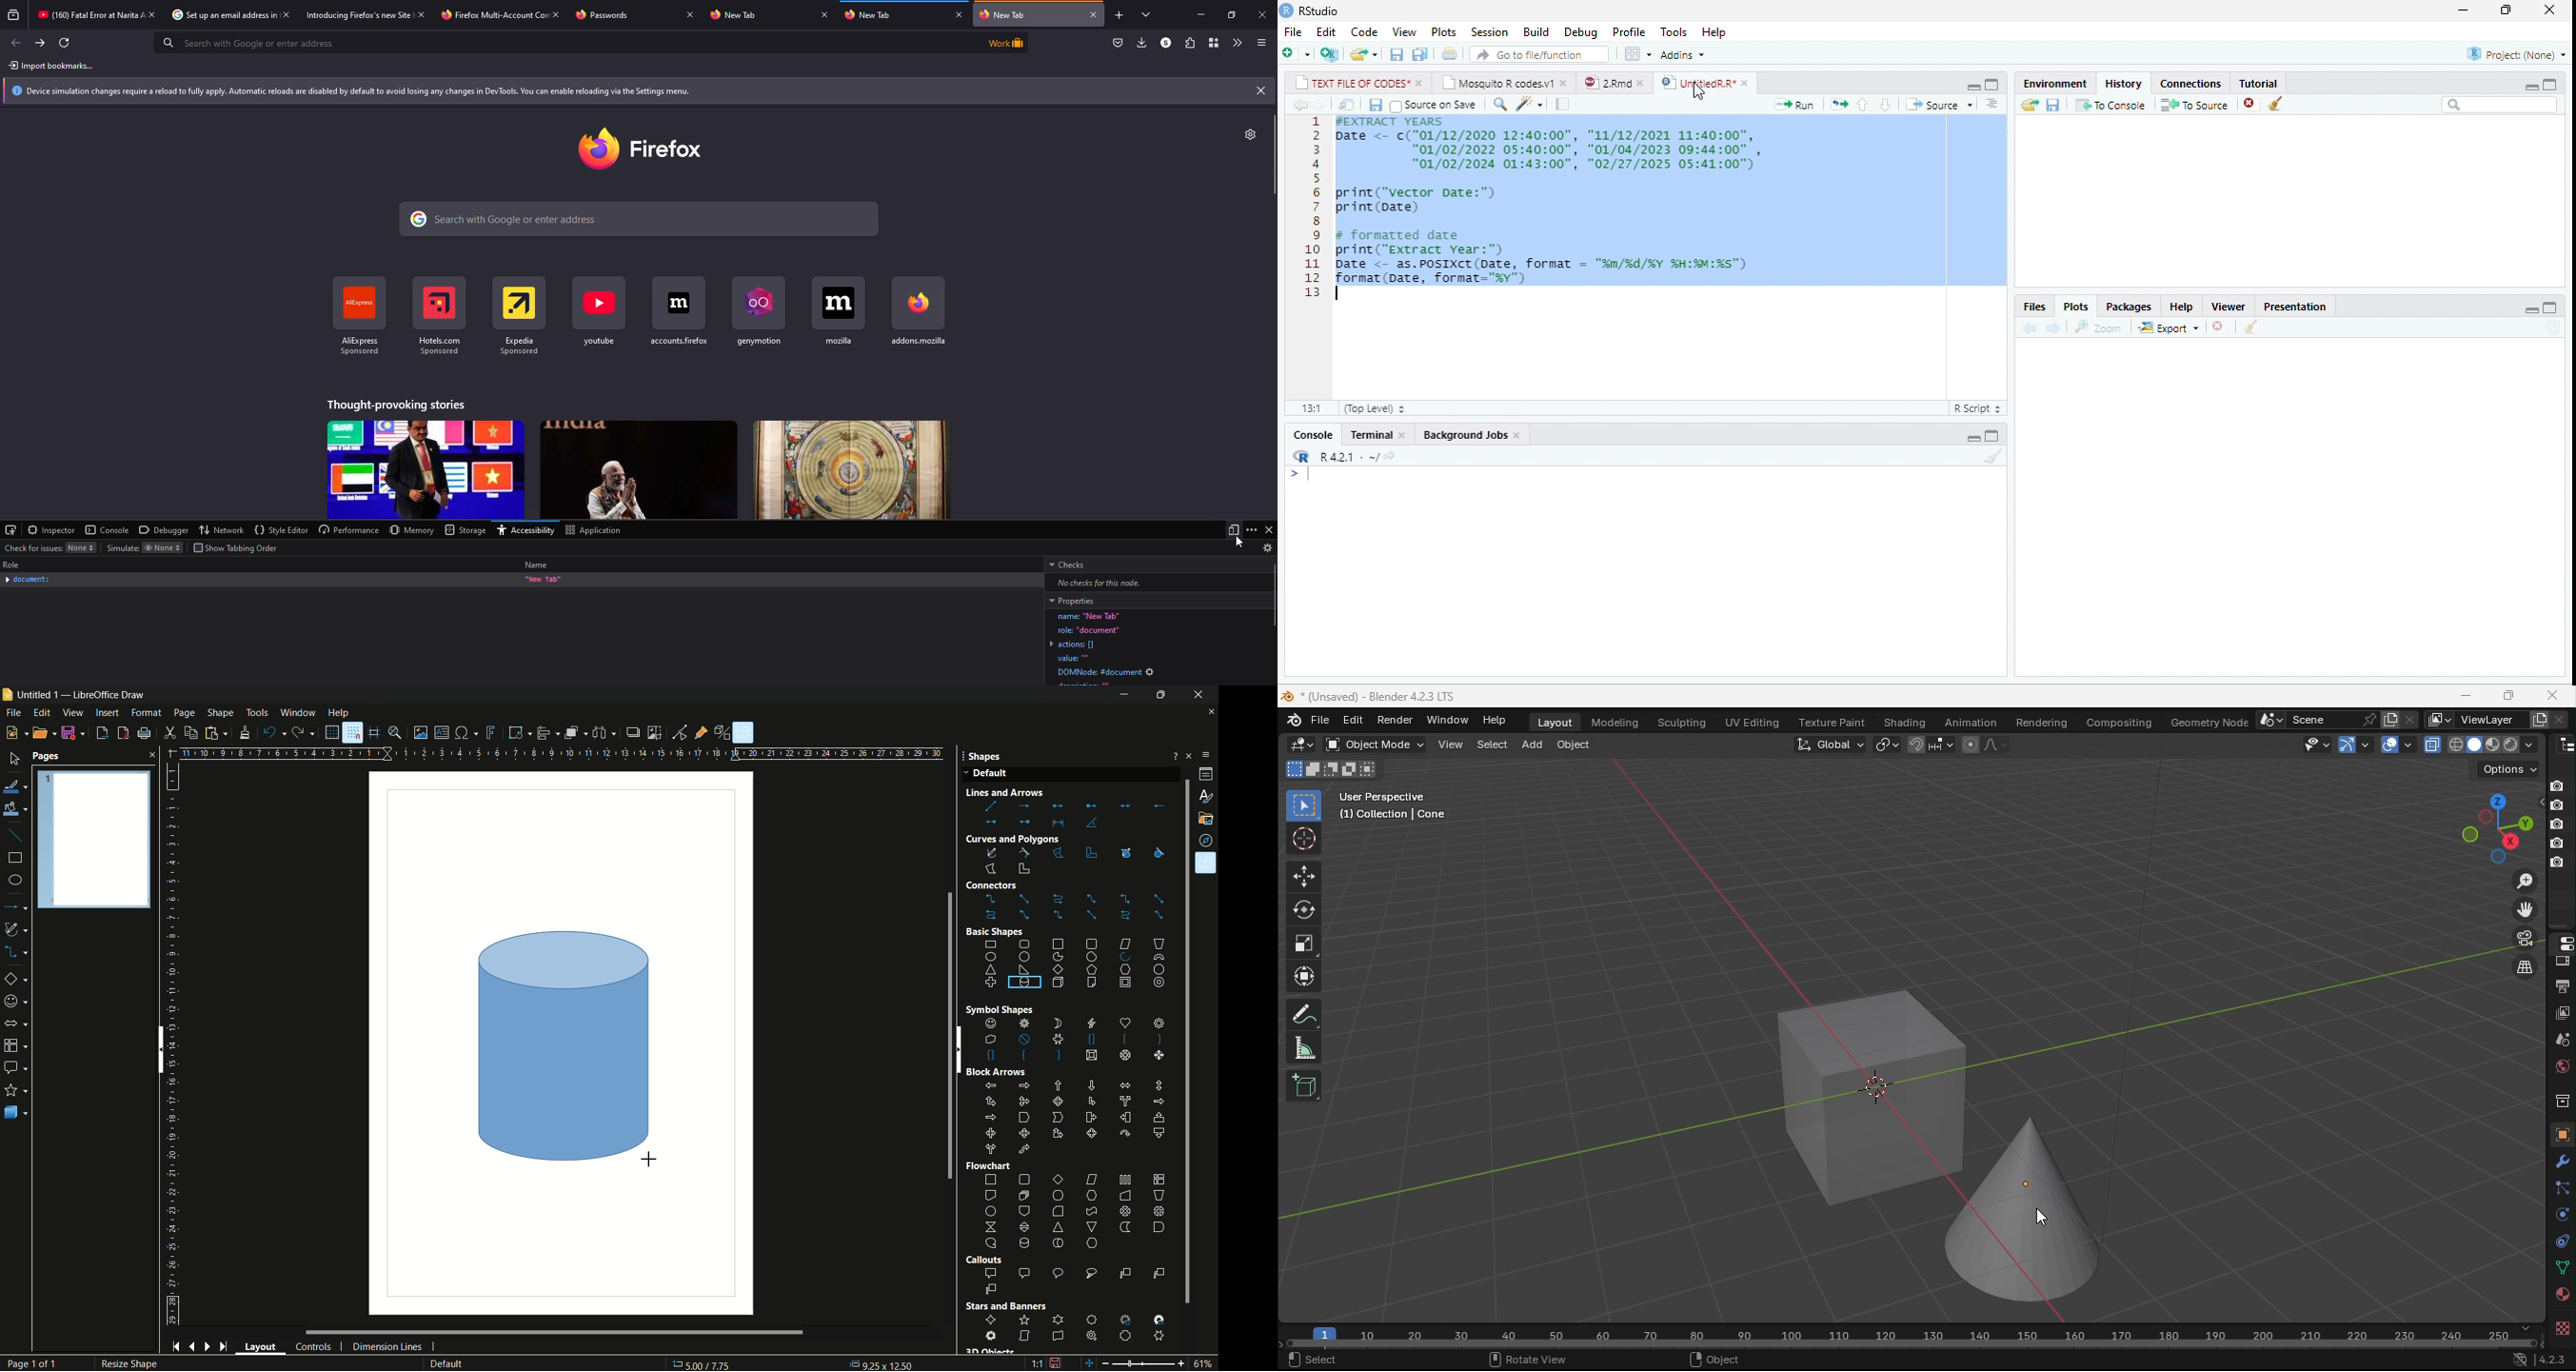  What do you see at coordinates (164, 530) in the screenshot?
I see `debugger` at bounding box center [164, 530].